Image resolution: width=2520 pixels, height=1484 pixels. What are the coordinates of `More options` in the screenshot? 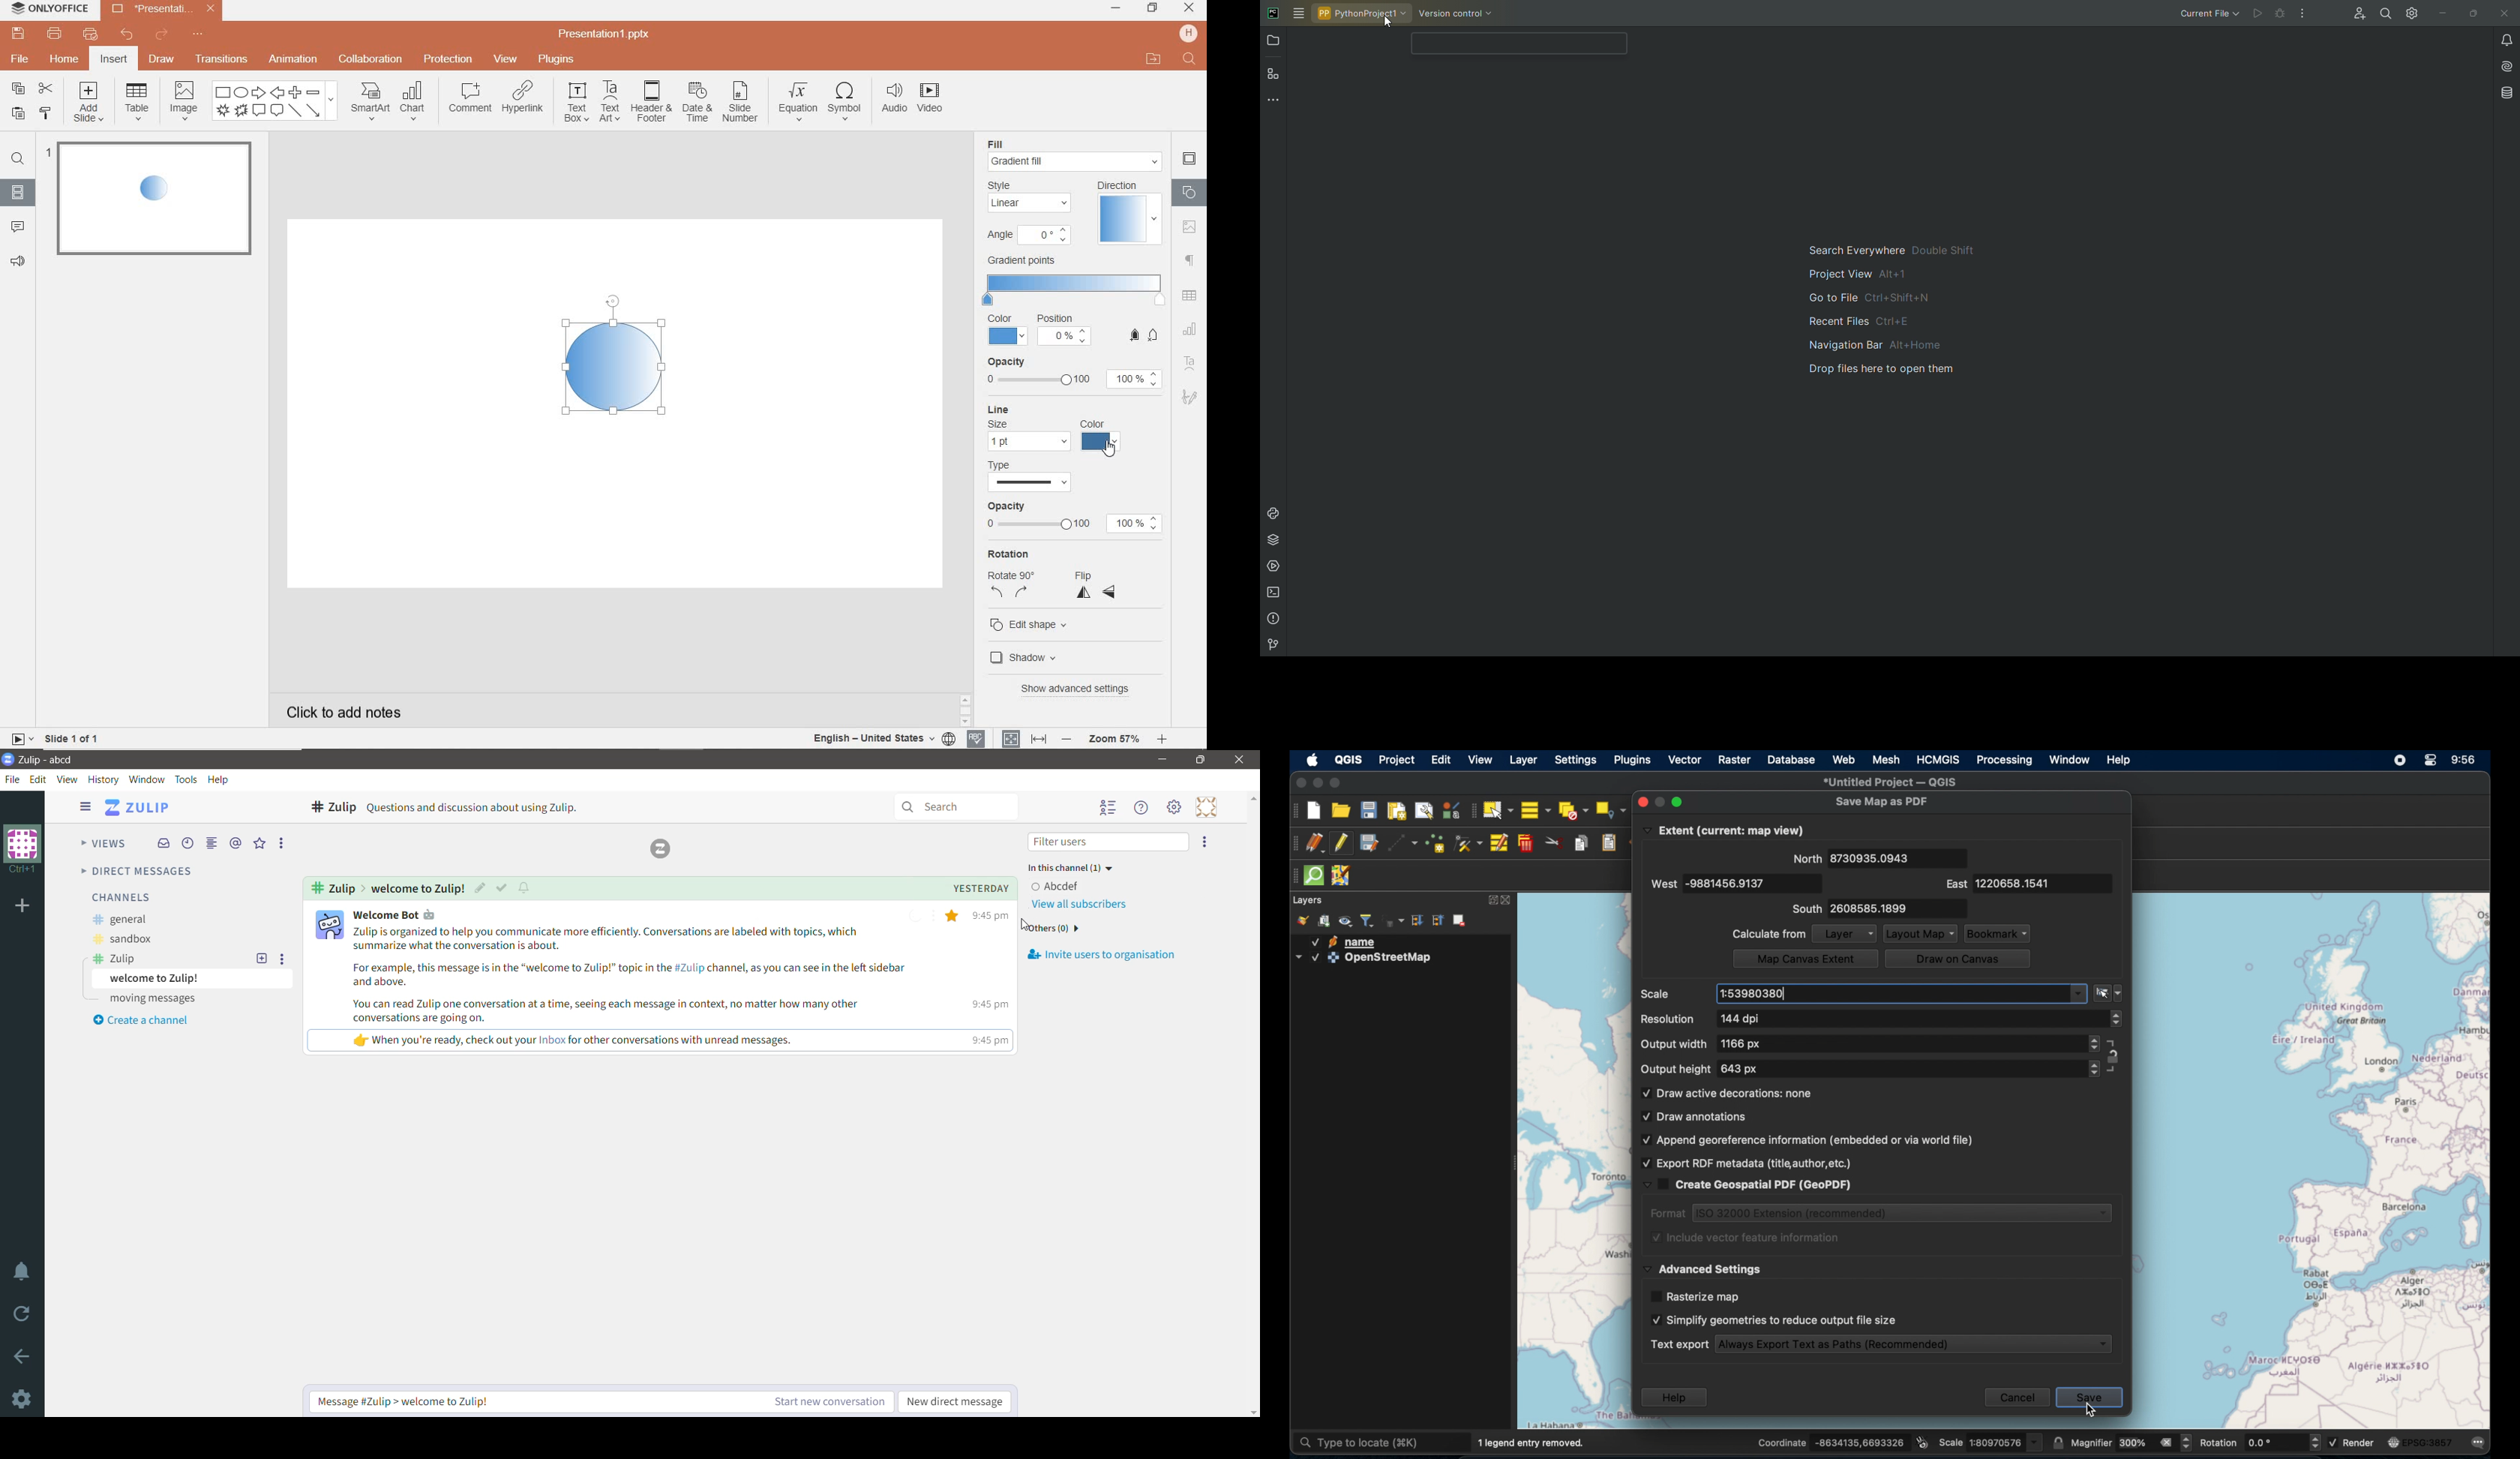 It's located at (285, 959).